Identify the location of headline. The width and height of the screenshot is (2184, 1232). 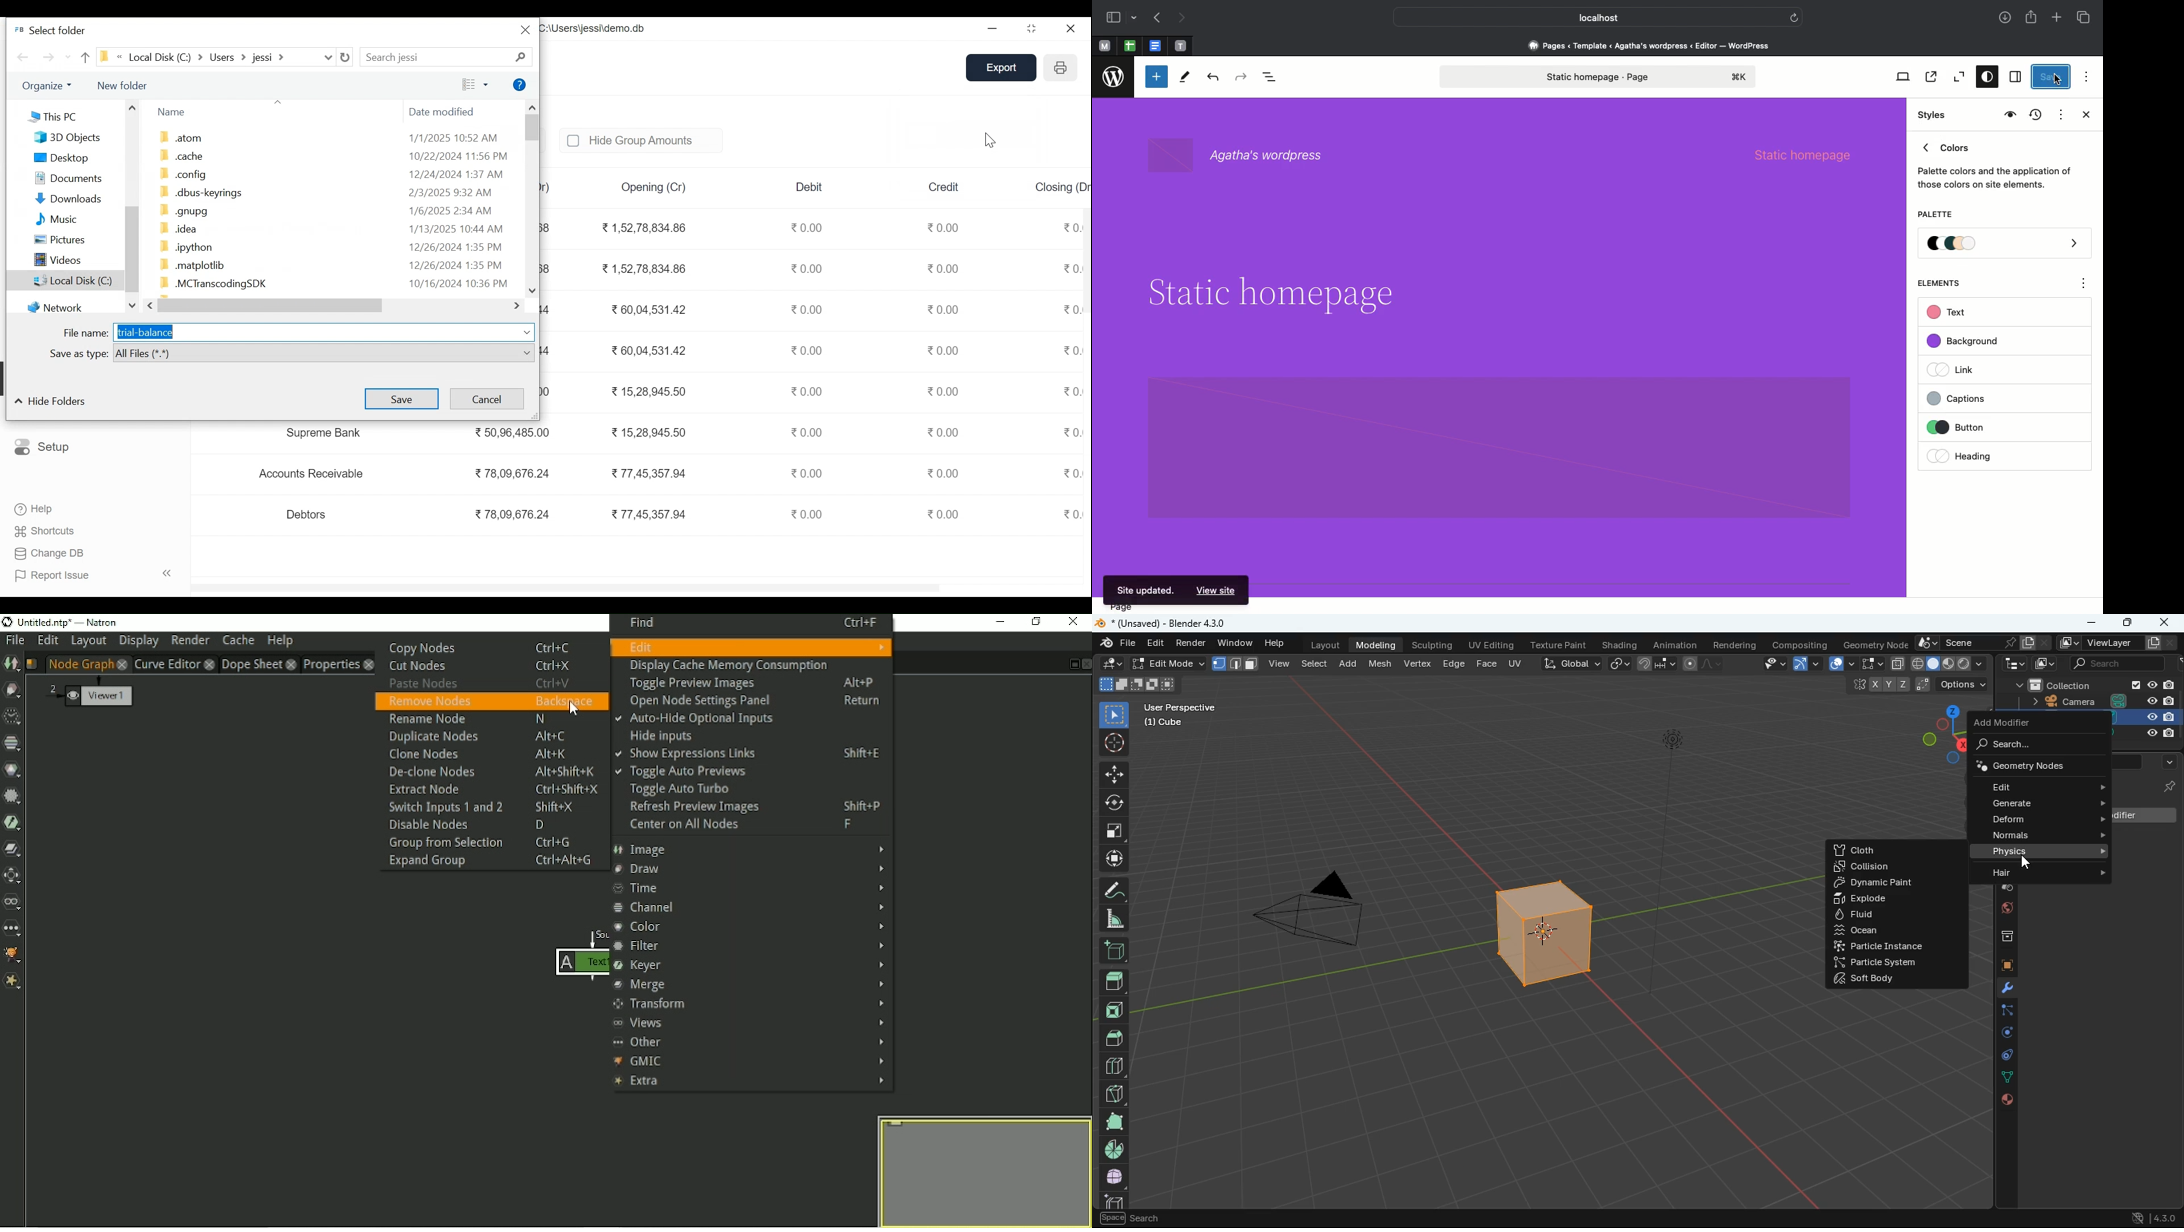
(1286, 297).